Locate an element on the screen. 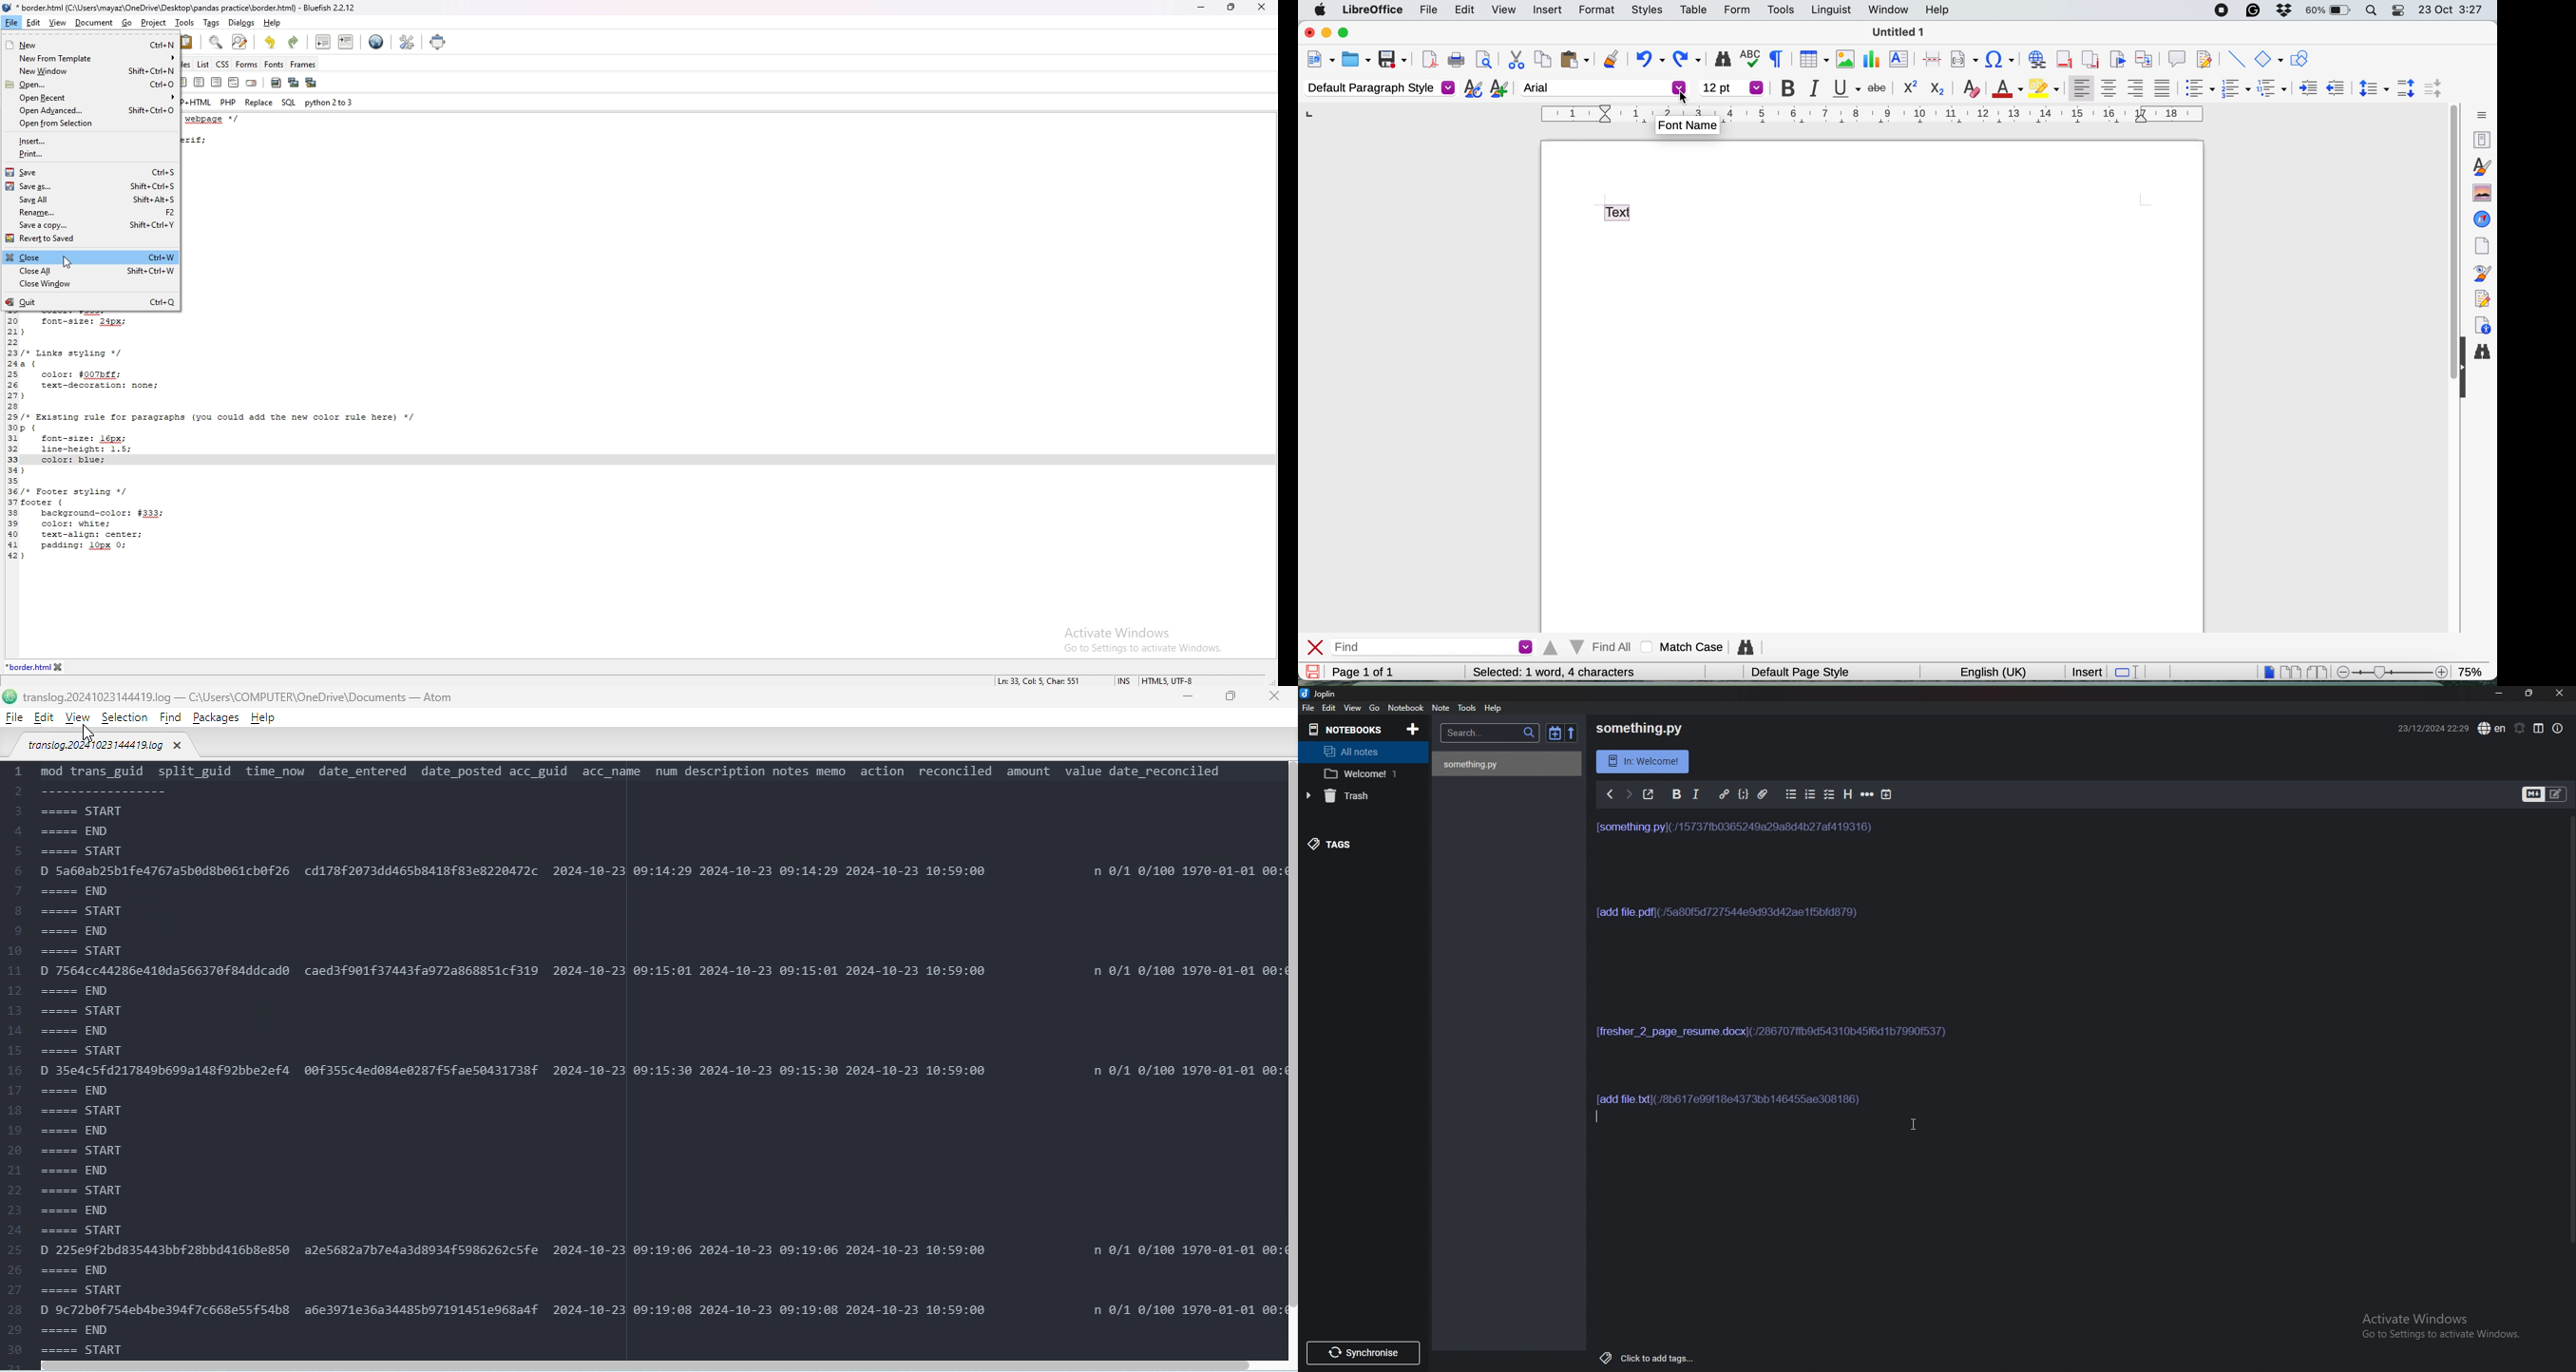   is located at coordinates (10, 696).